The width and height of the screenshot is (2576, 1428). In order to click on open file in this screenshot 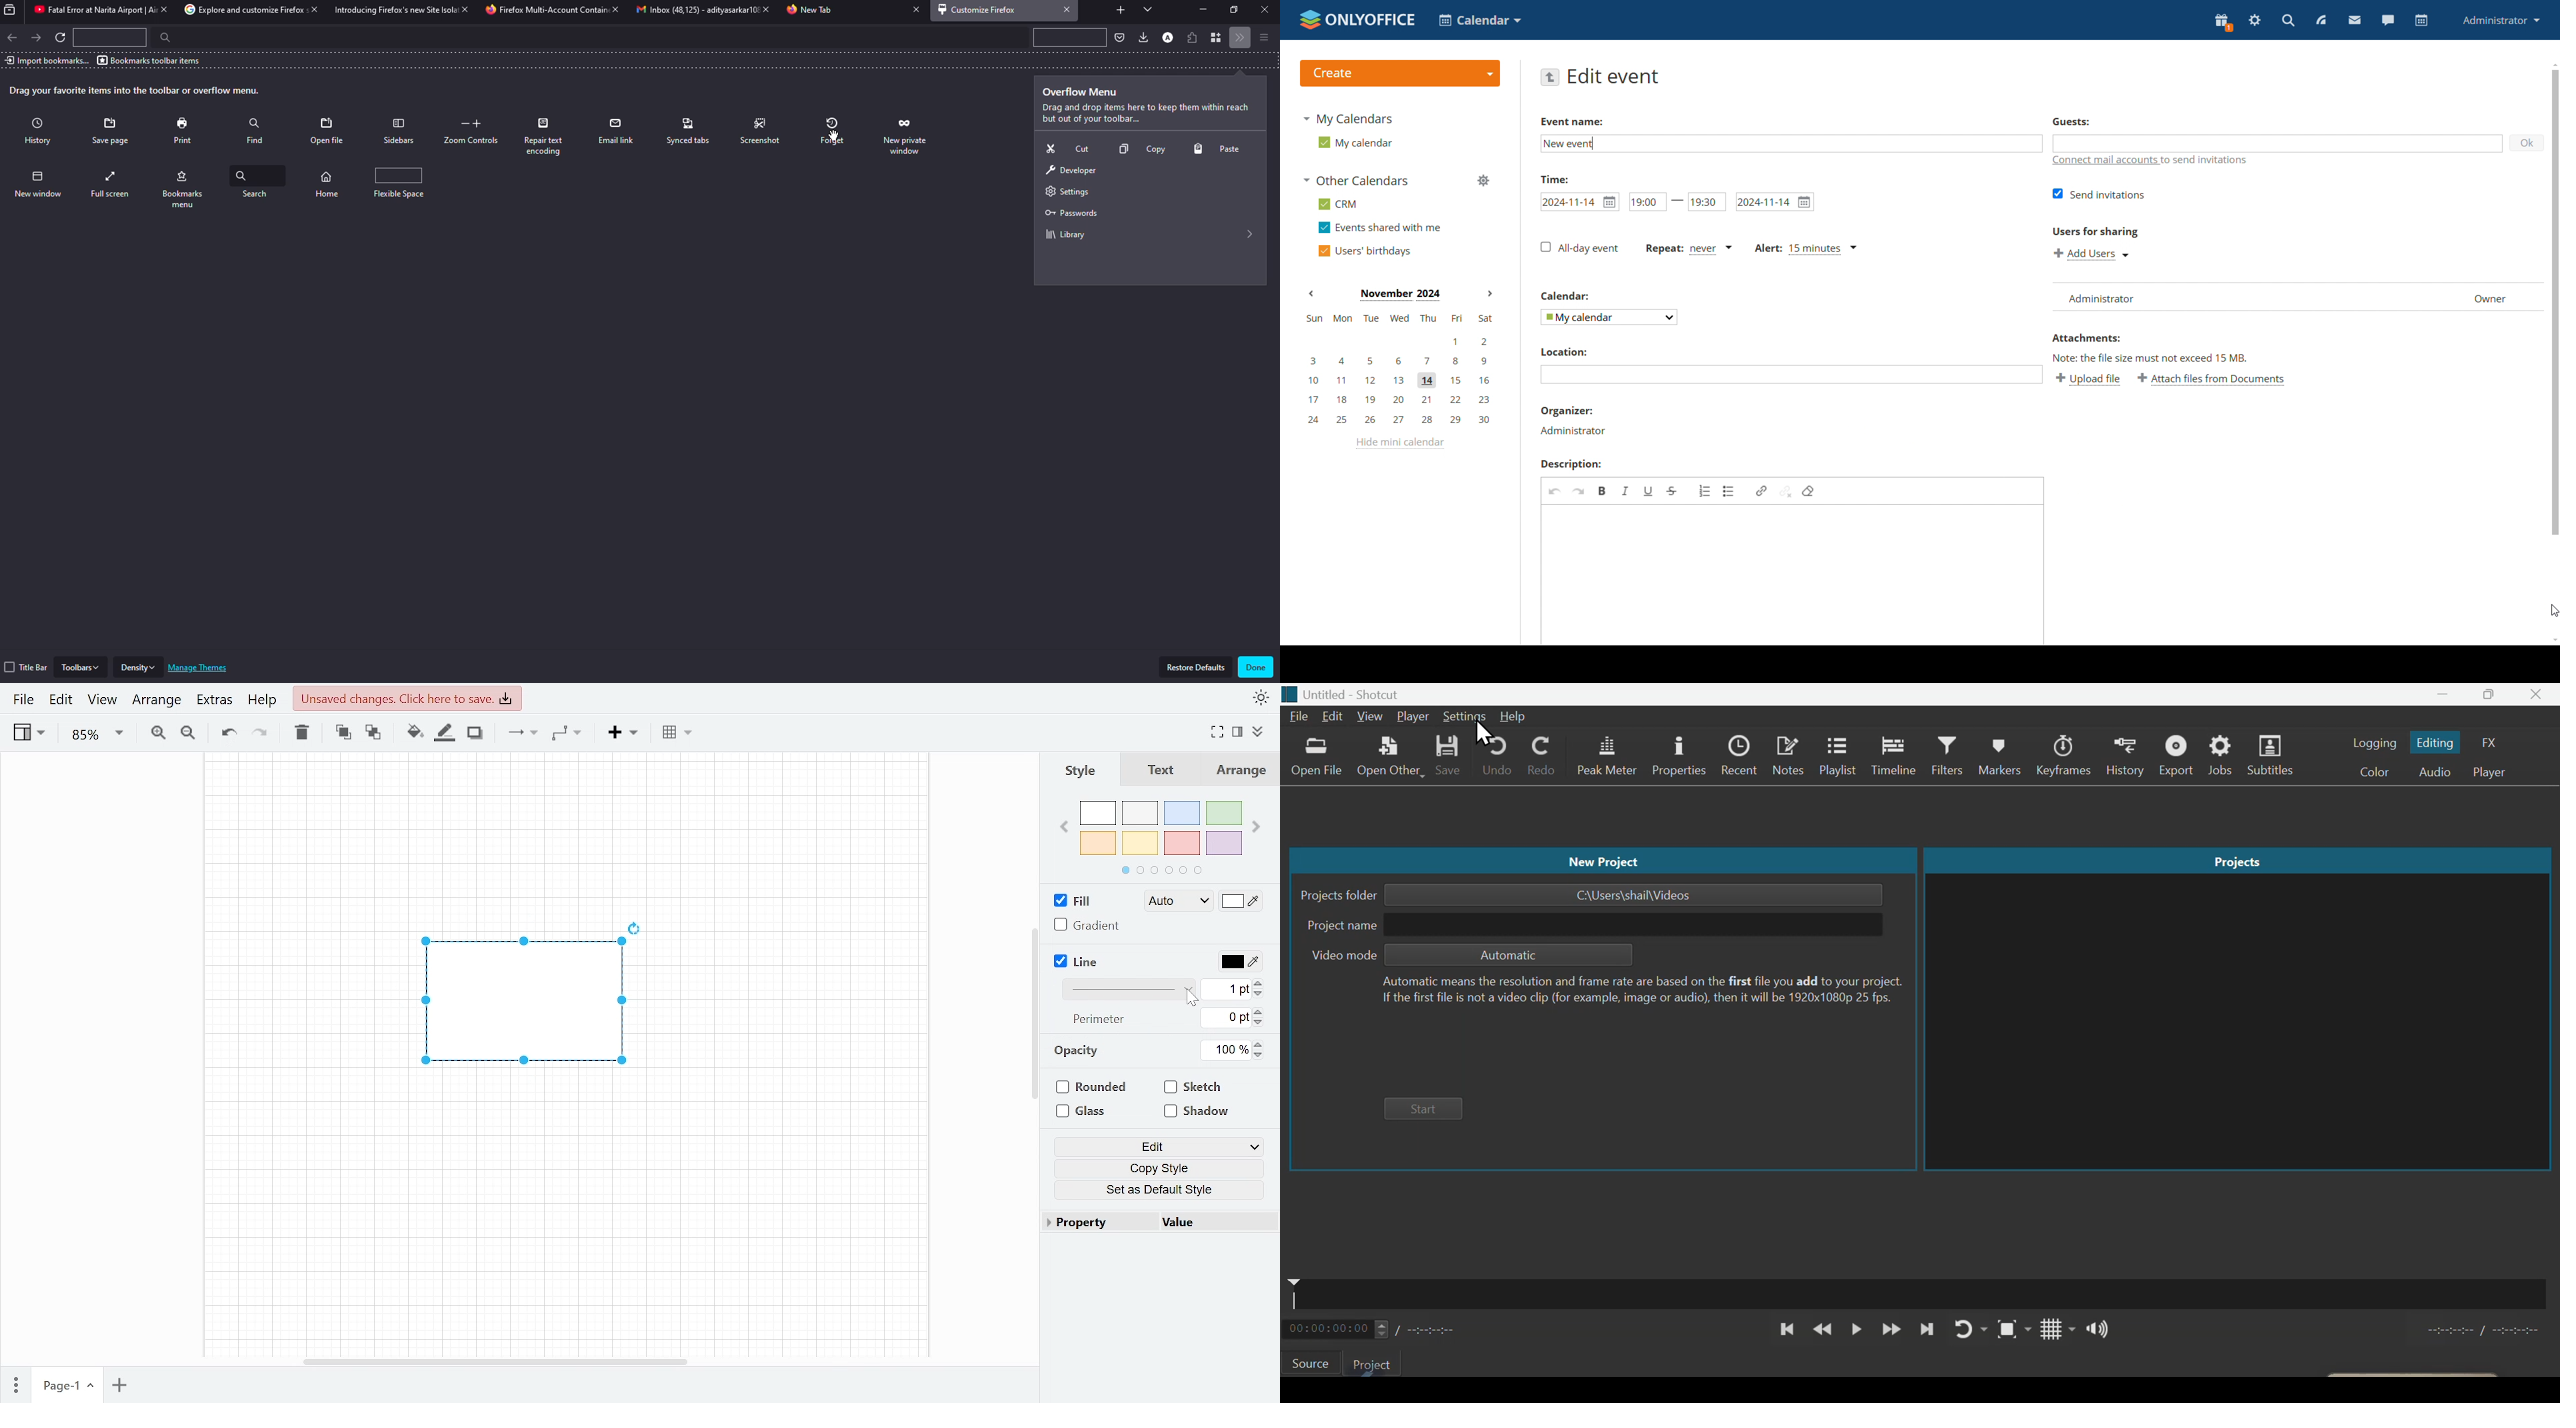, I will do `click(328, 131)`.